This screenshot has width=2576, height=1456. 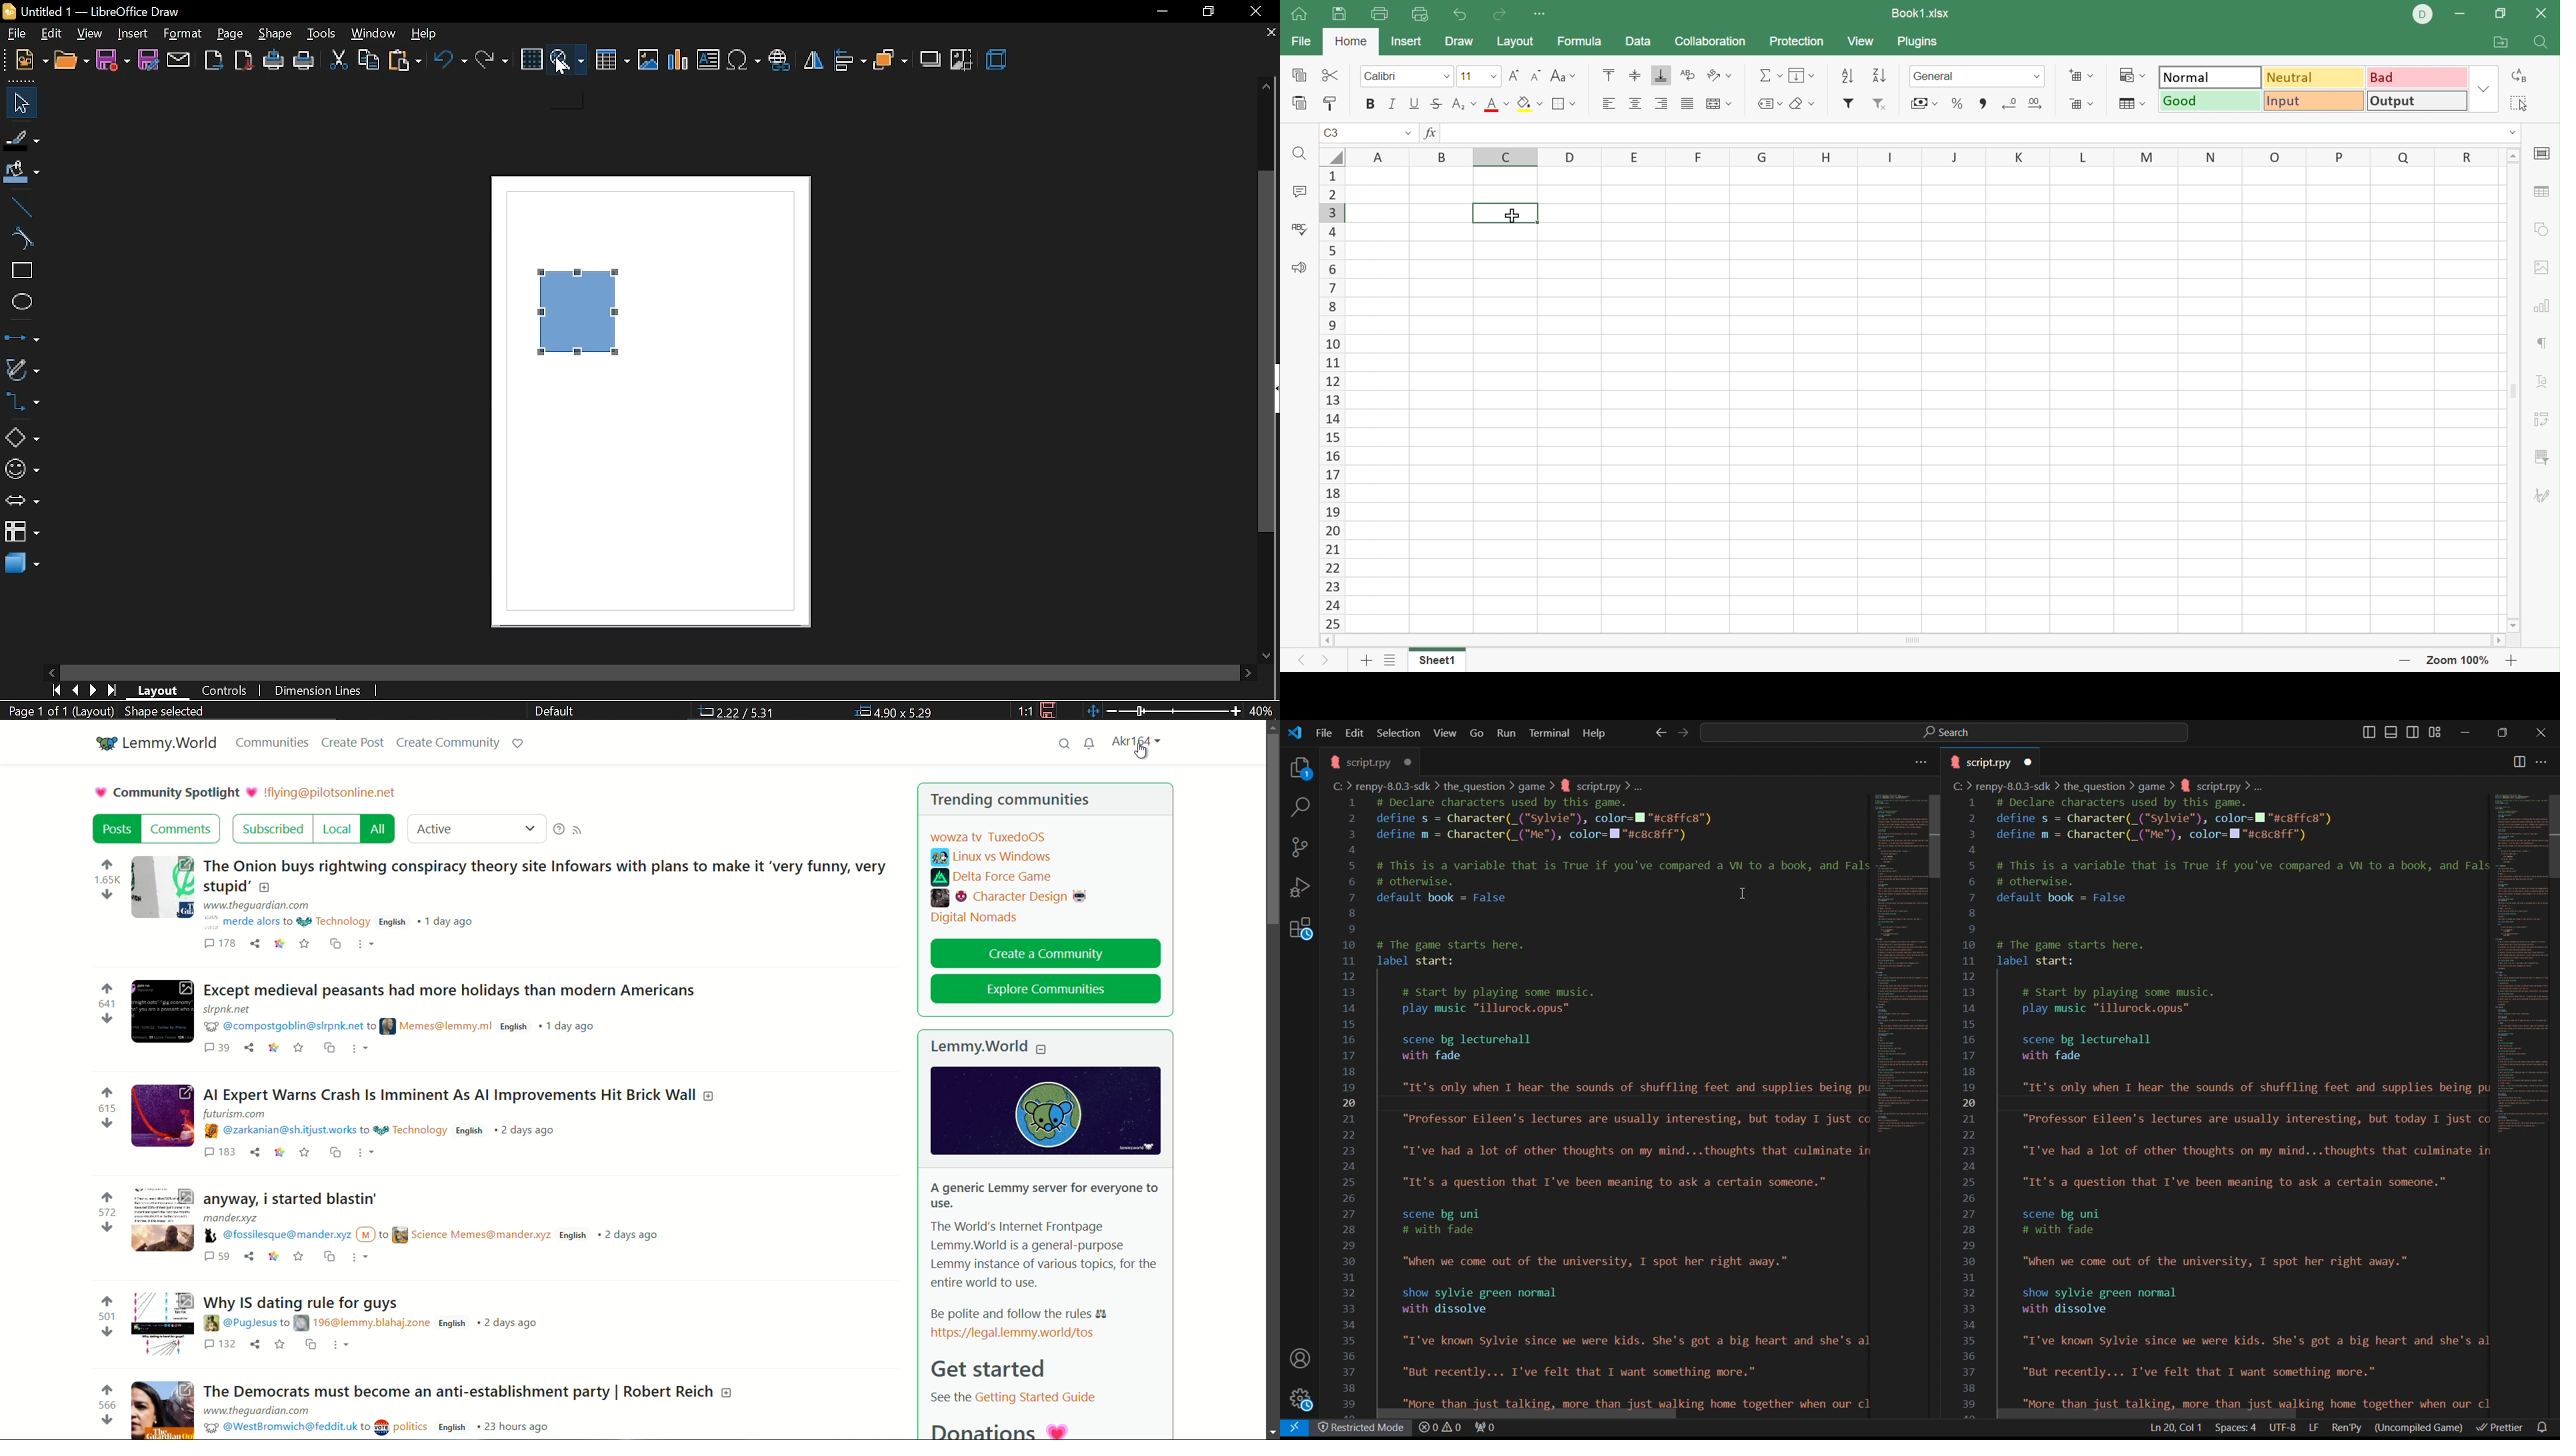 What do you see at coordinates (1325, 731) in the screenshot?
I see `File` at bounding box center [1325, 731].